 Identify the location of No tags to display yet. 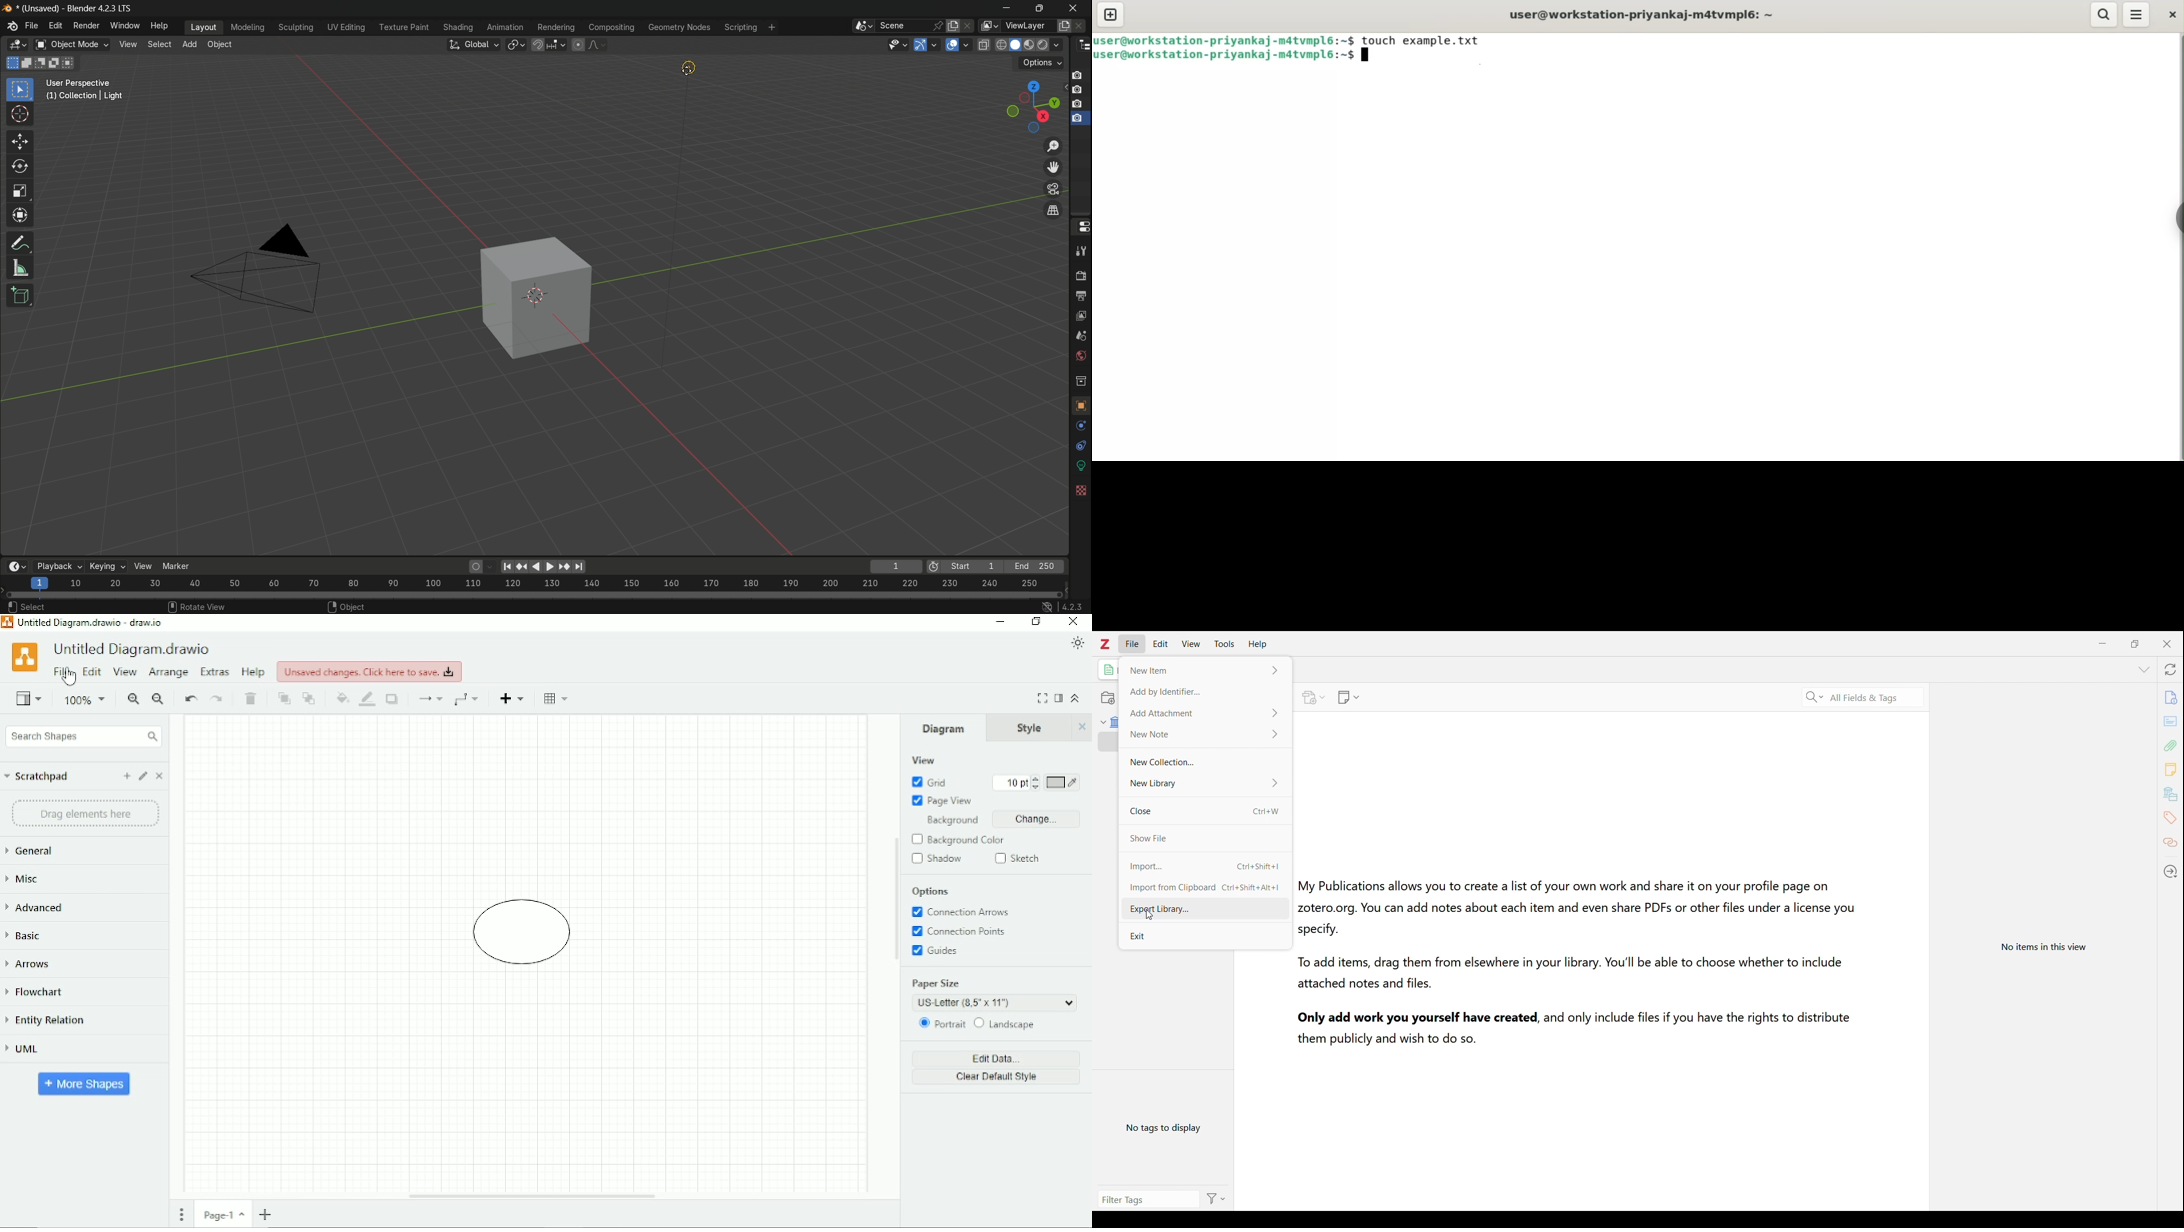
(1164, 1126).